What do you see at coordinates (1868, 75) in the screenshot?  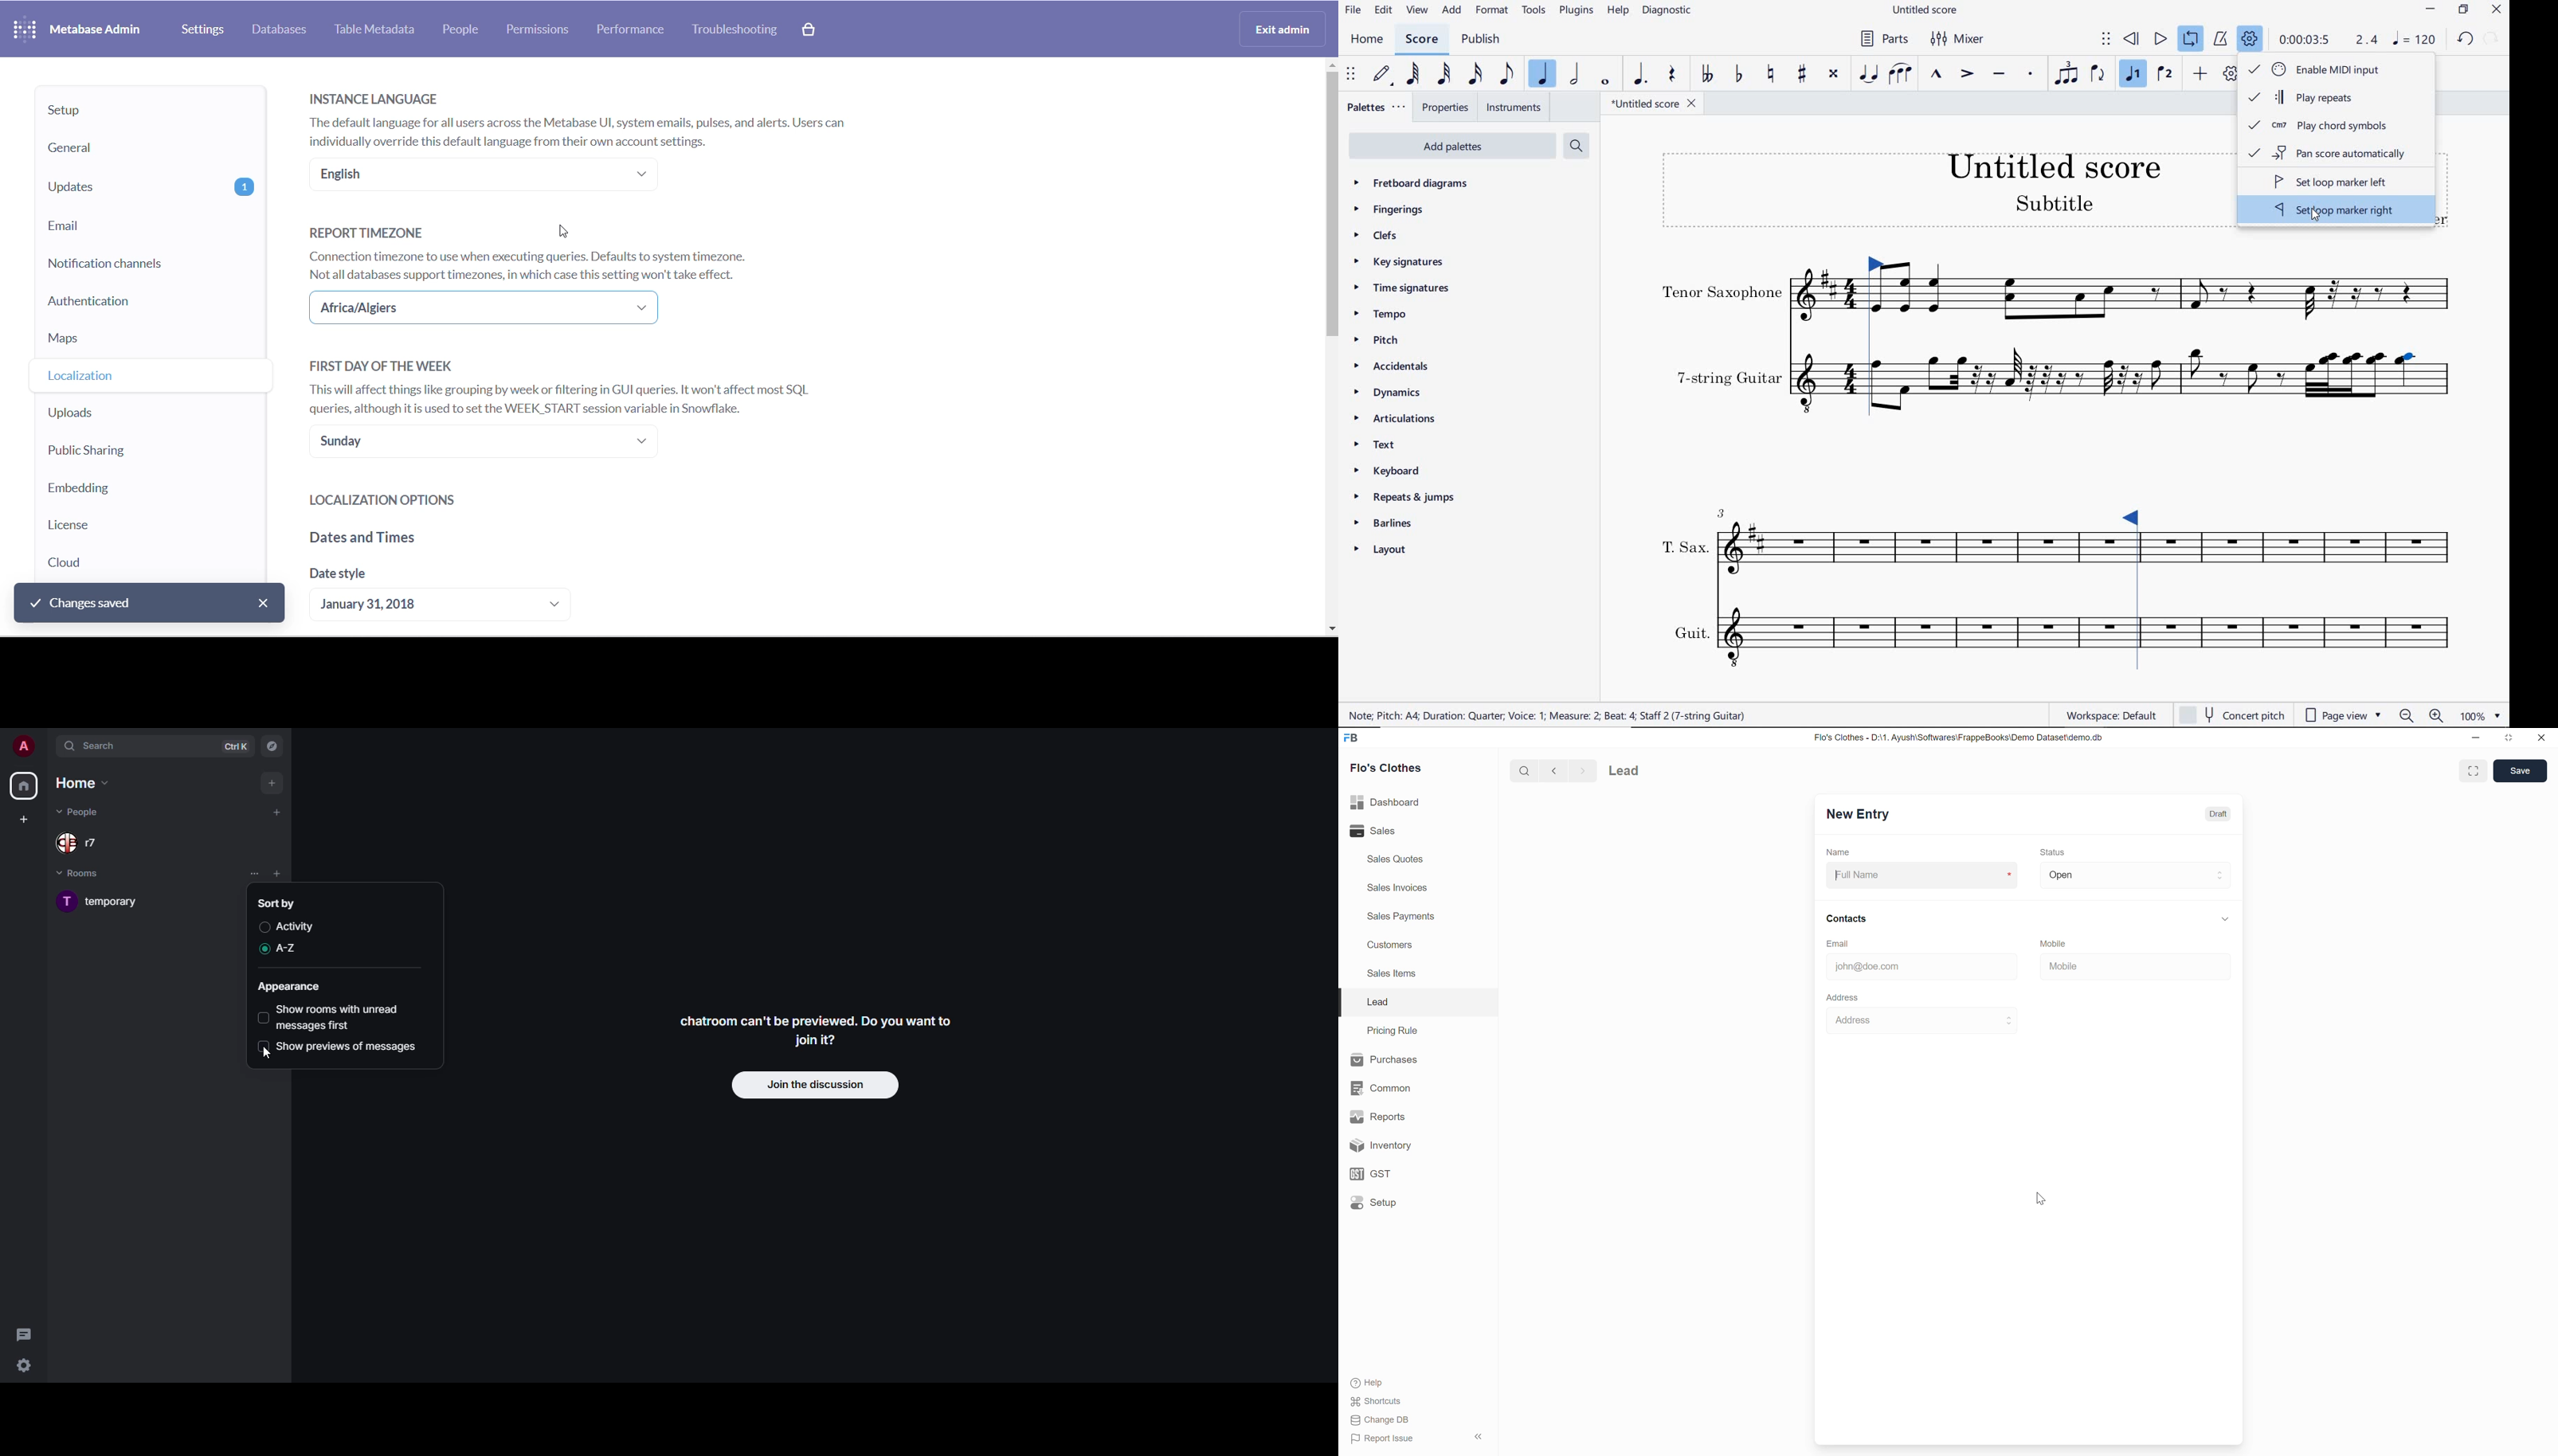 I see `TIE` at bounding box center [1868, 75].